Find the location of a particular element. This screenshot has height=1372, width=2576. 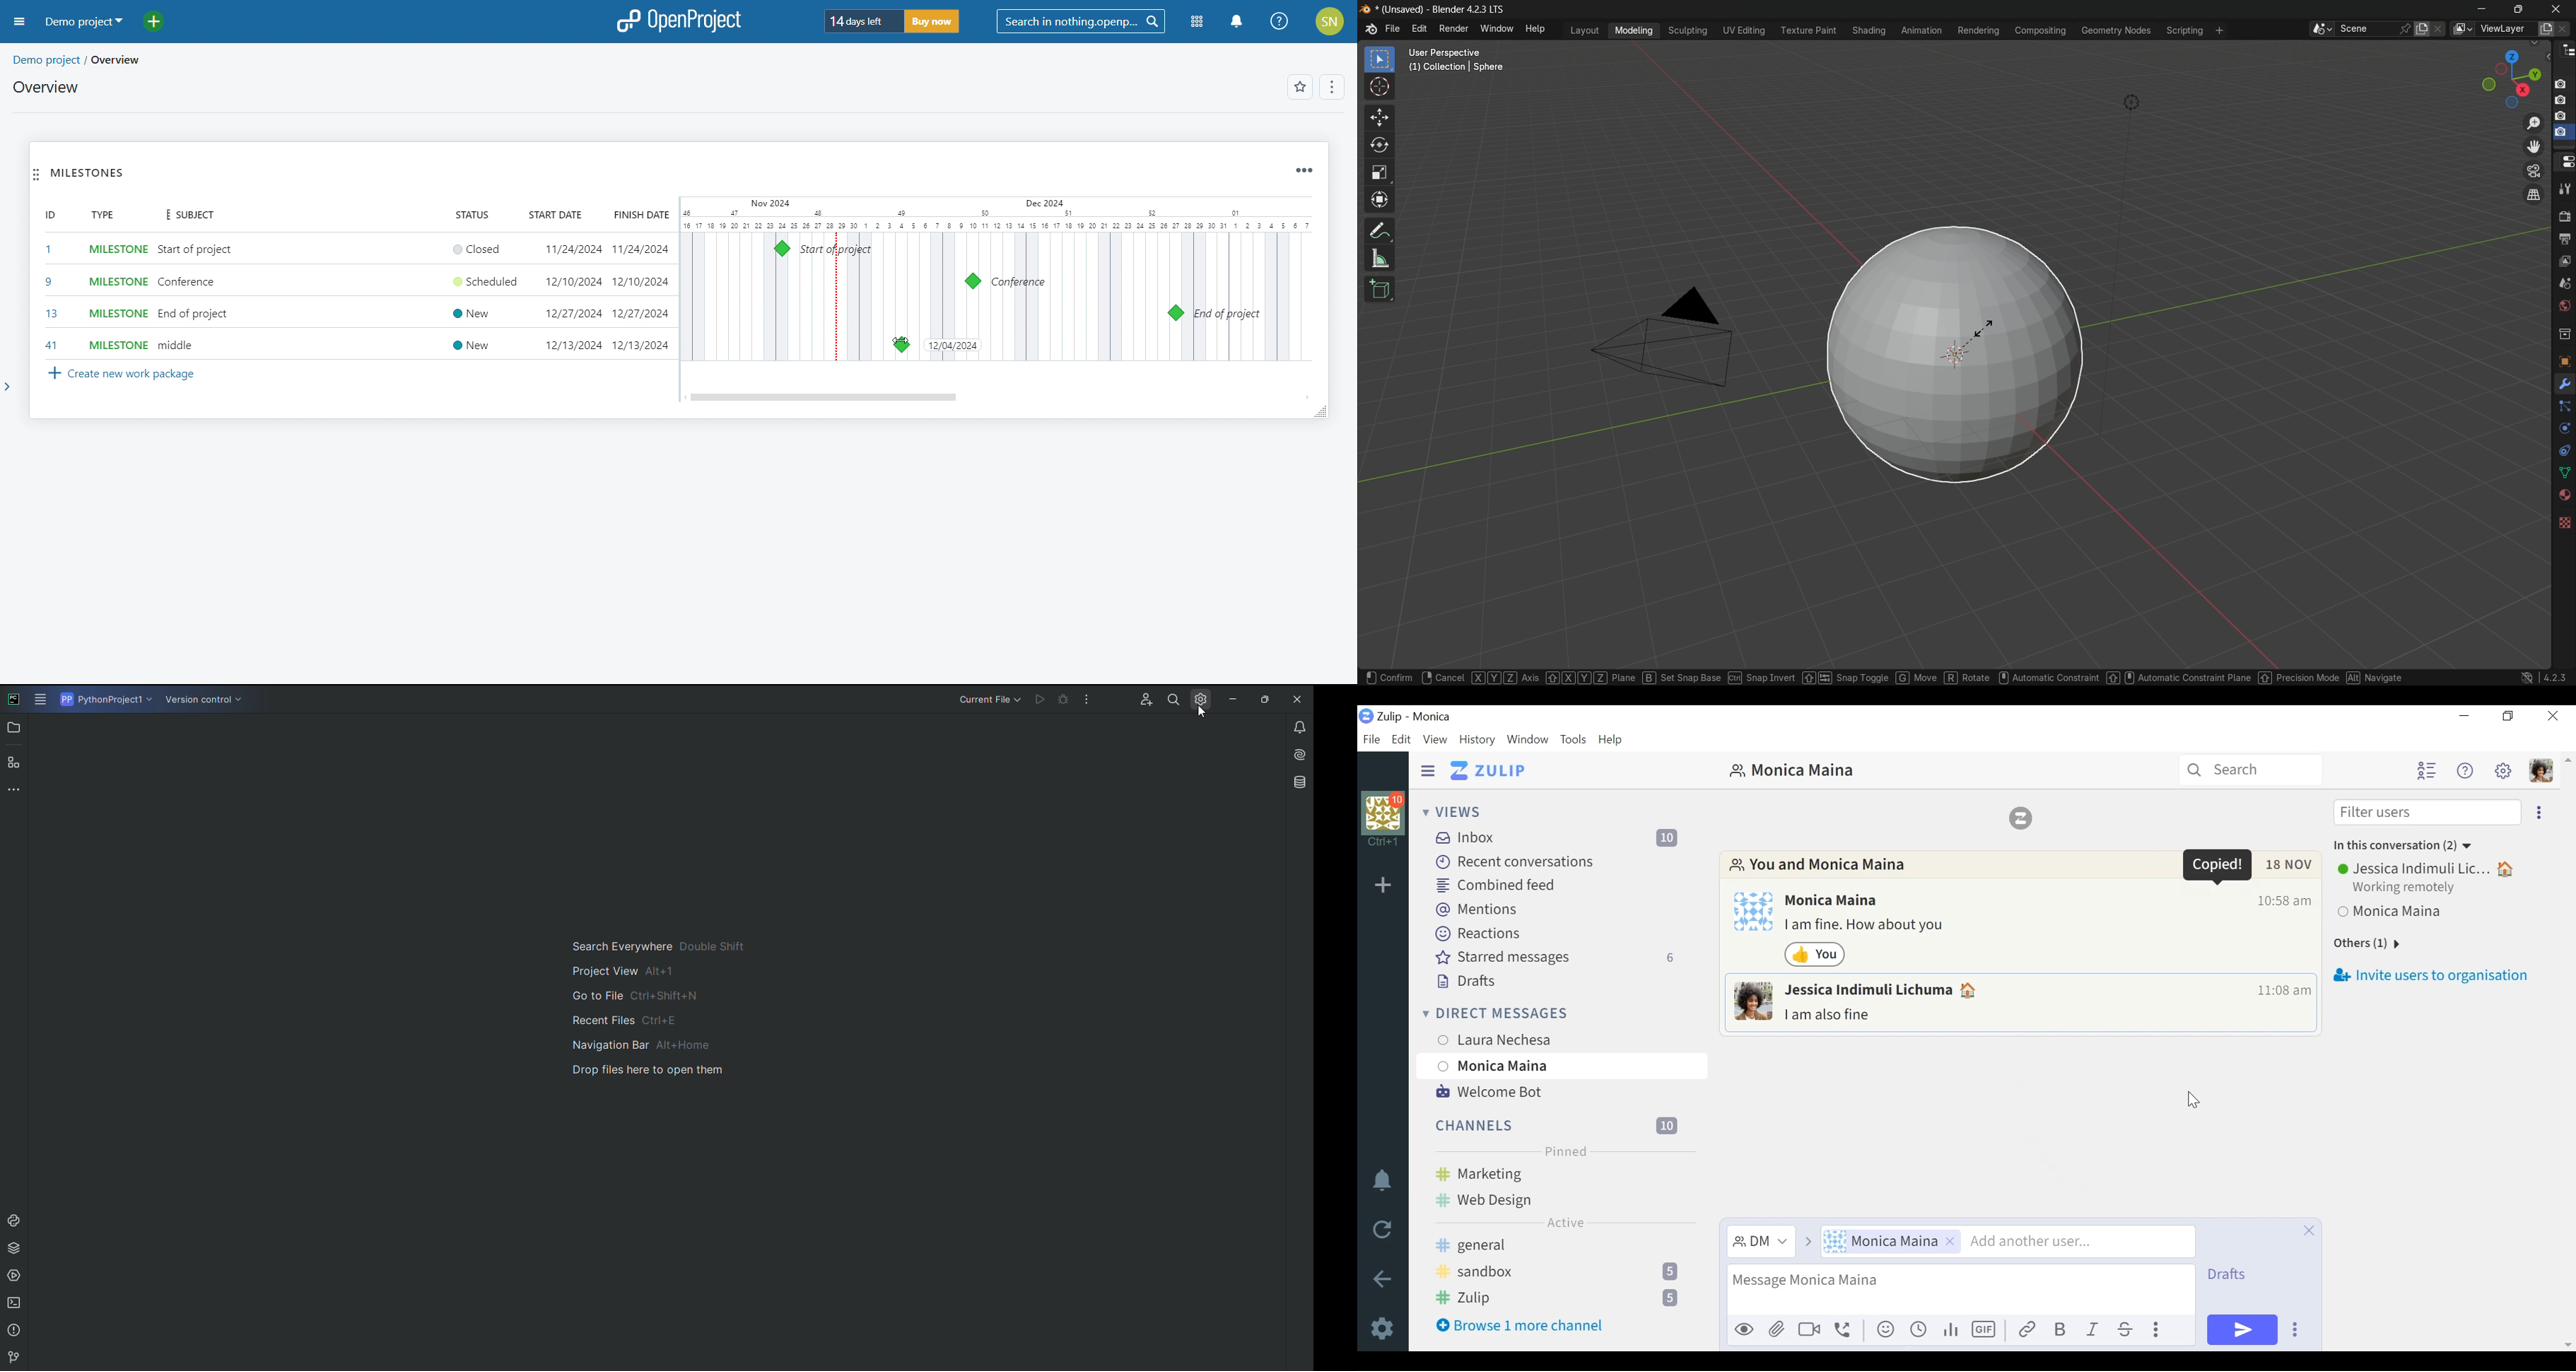

Starred messages is located at coordinates (1559, 957).